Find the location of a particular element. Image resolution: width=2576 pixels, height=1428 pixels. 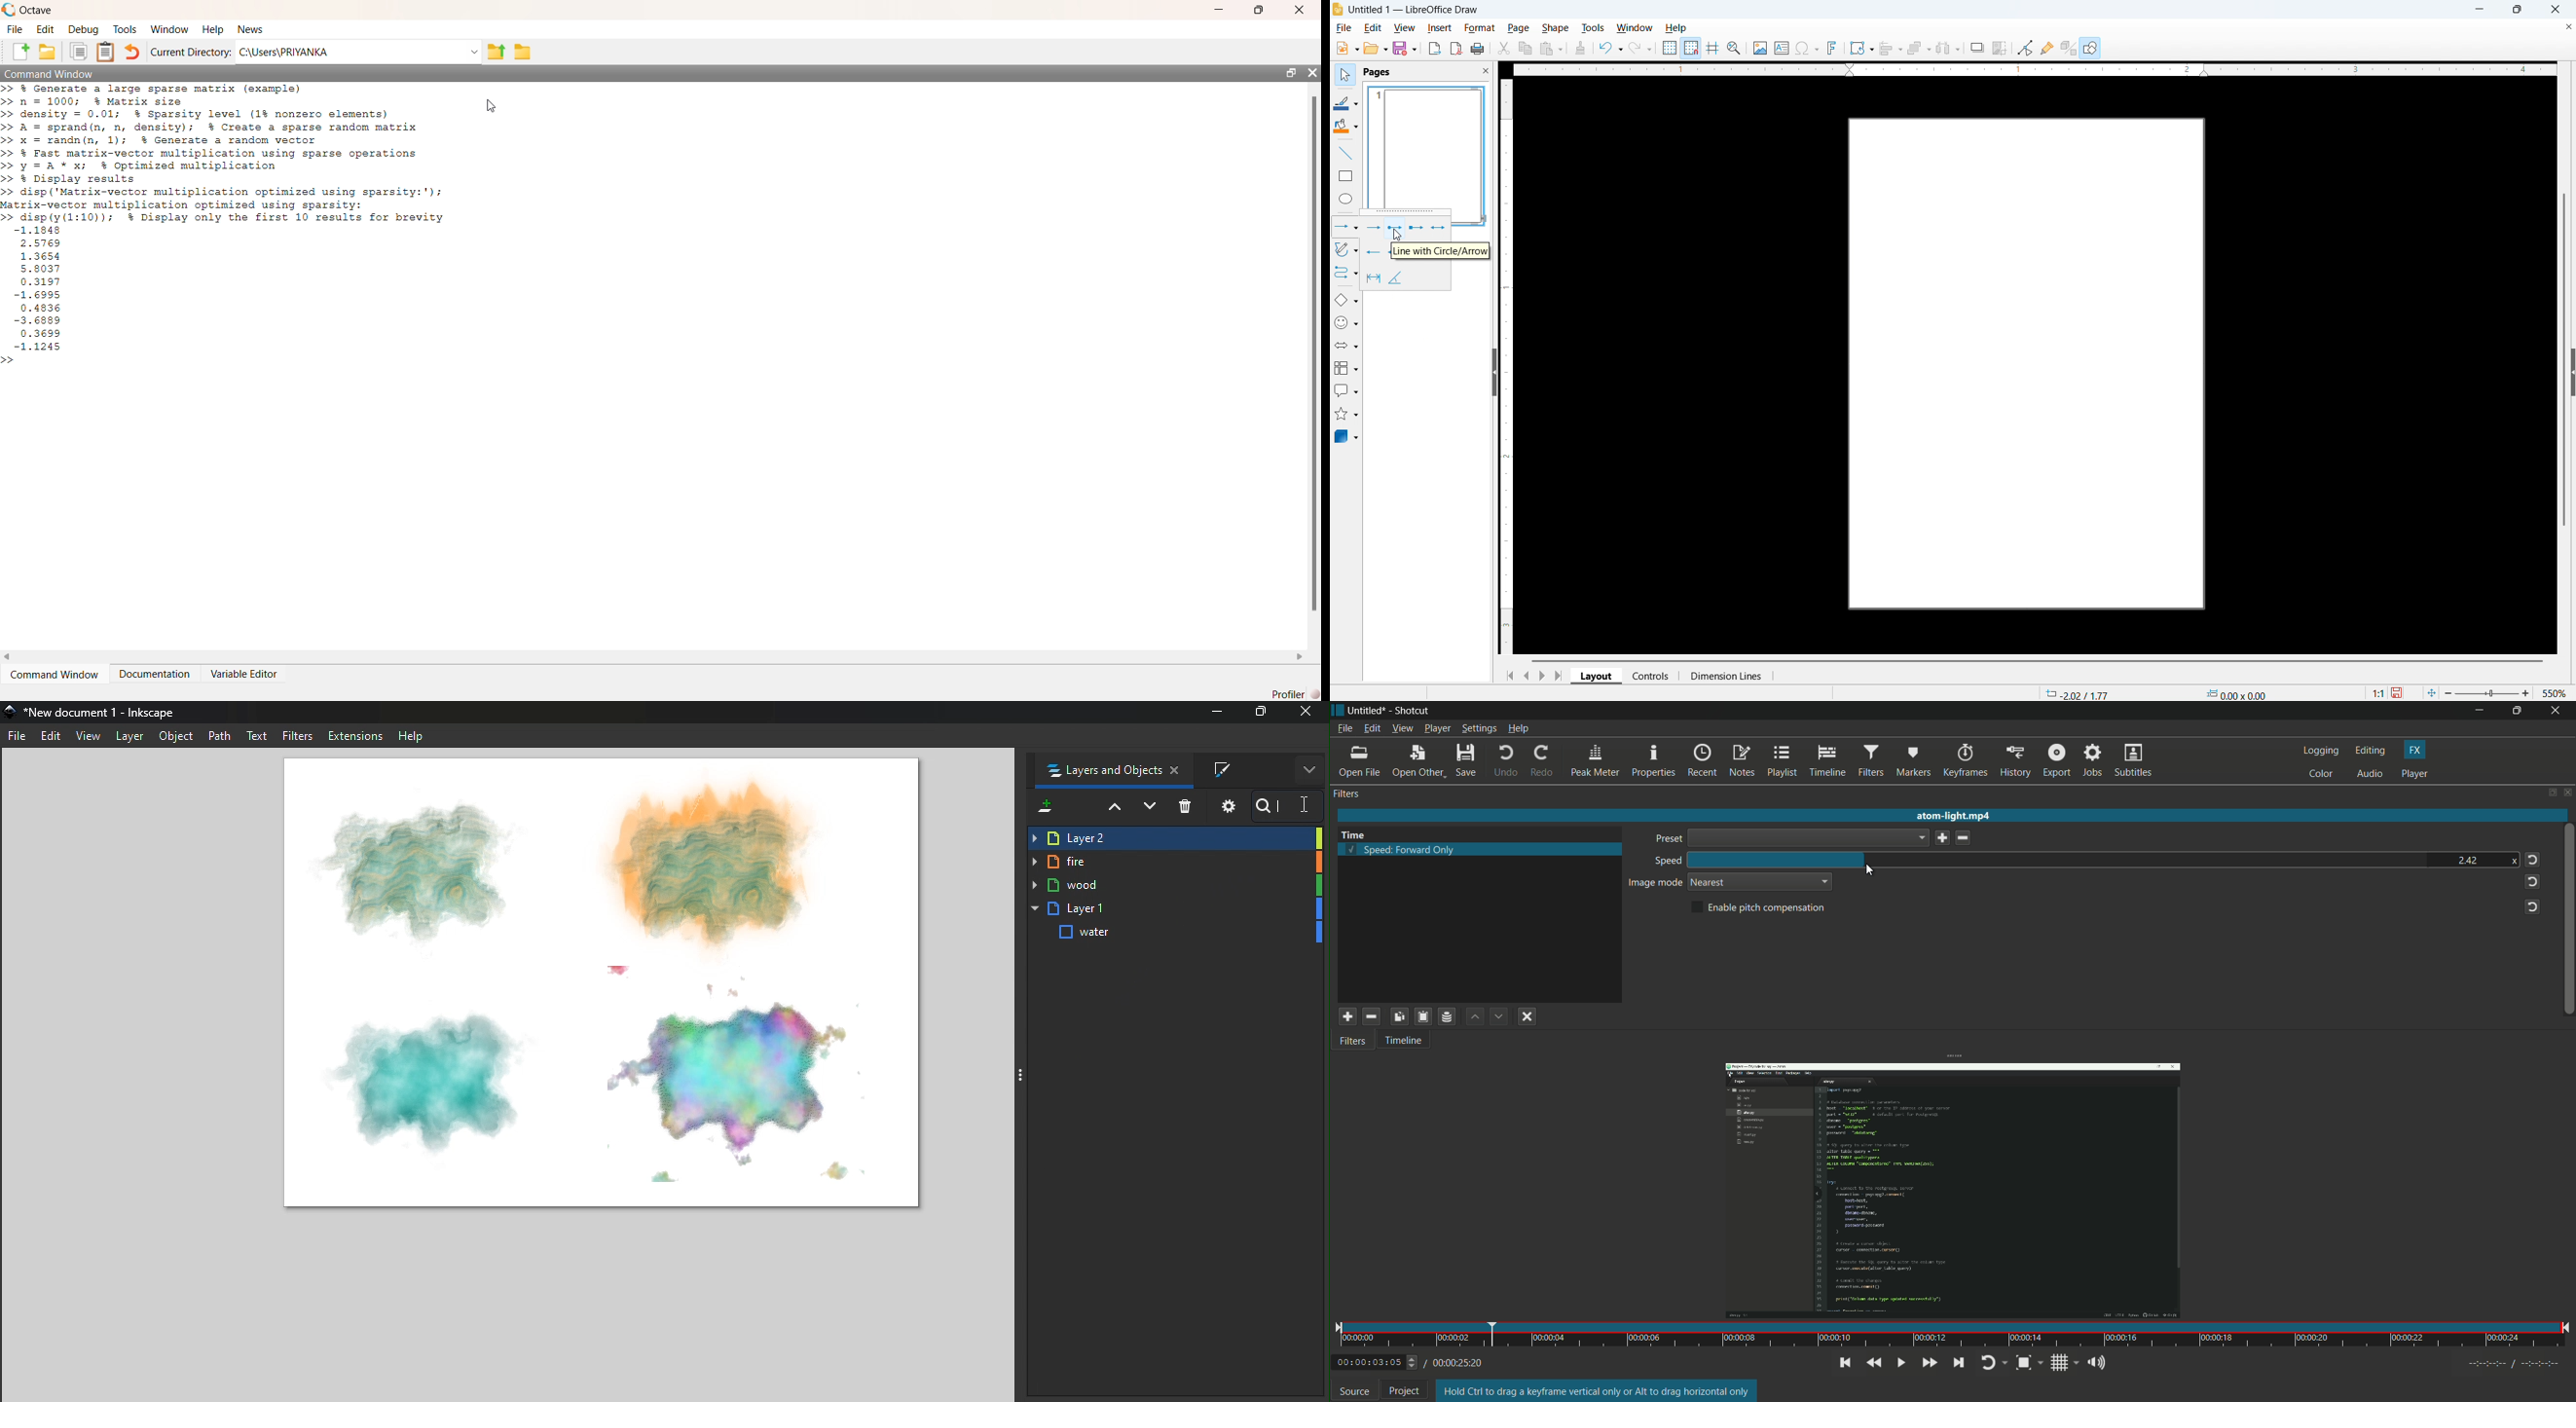

speed is located at coordinates (1666, 861).